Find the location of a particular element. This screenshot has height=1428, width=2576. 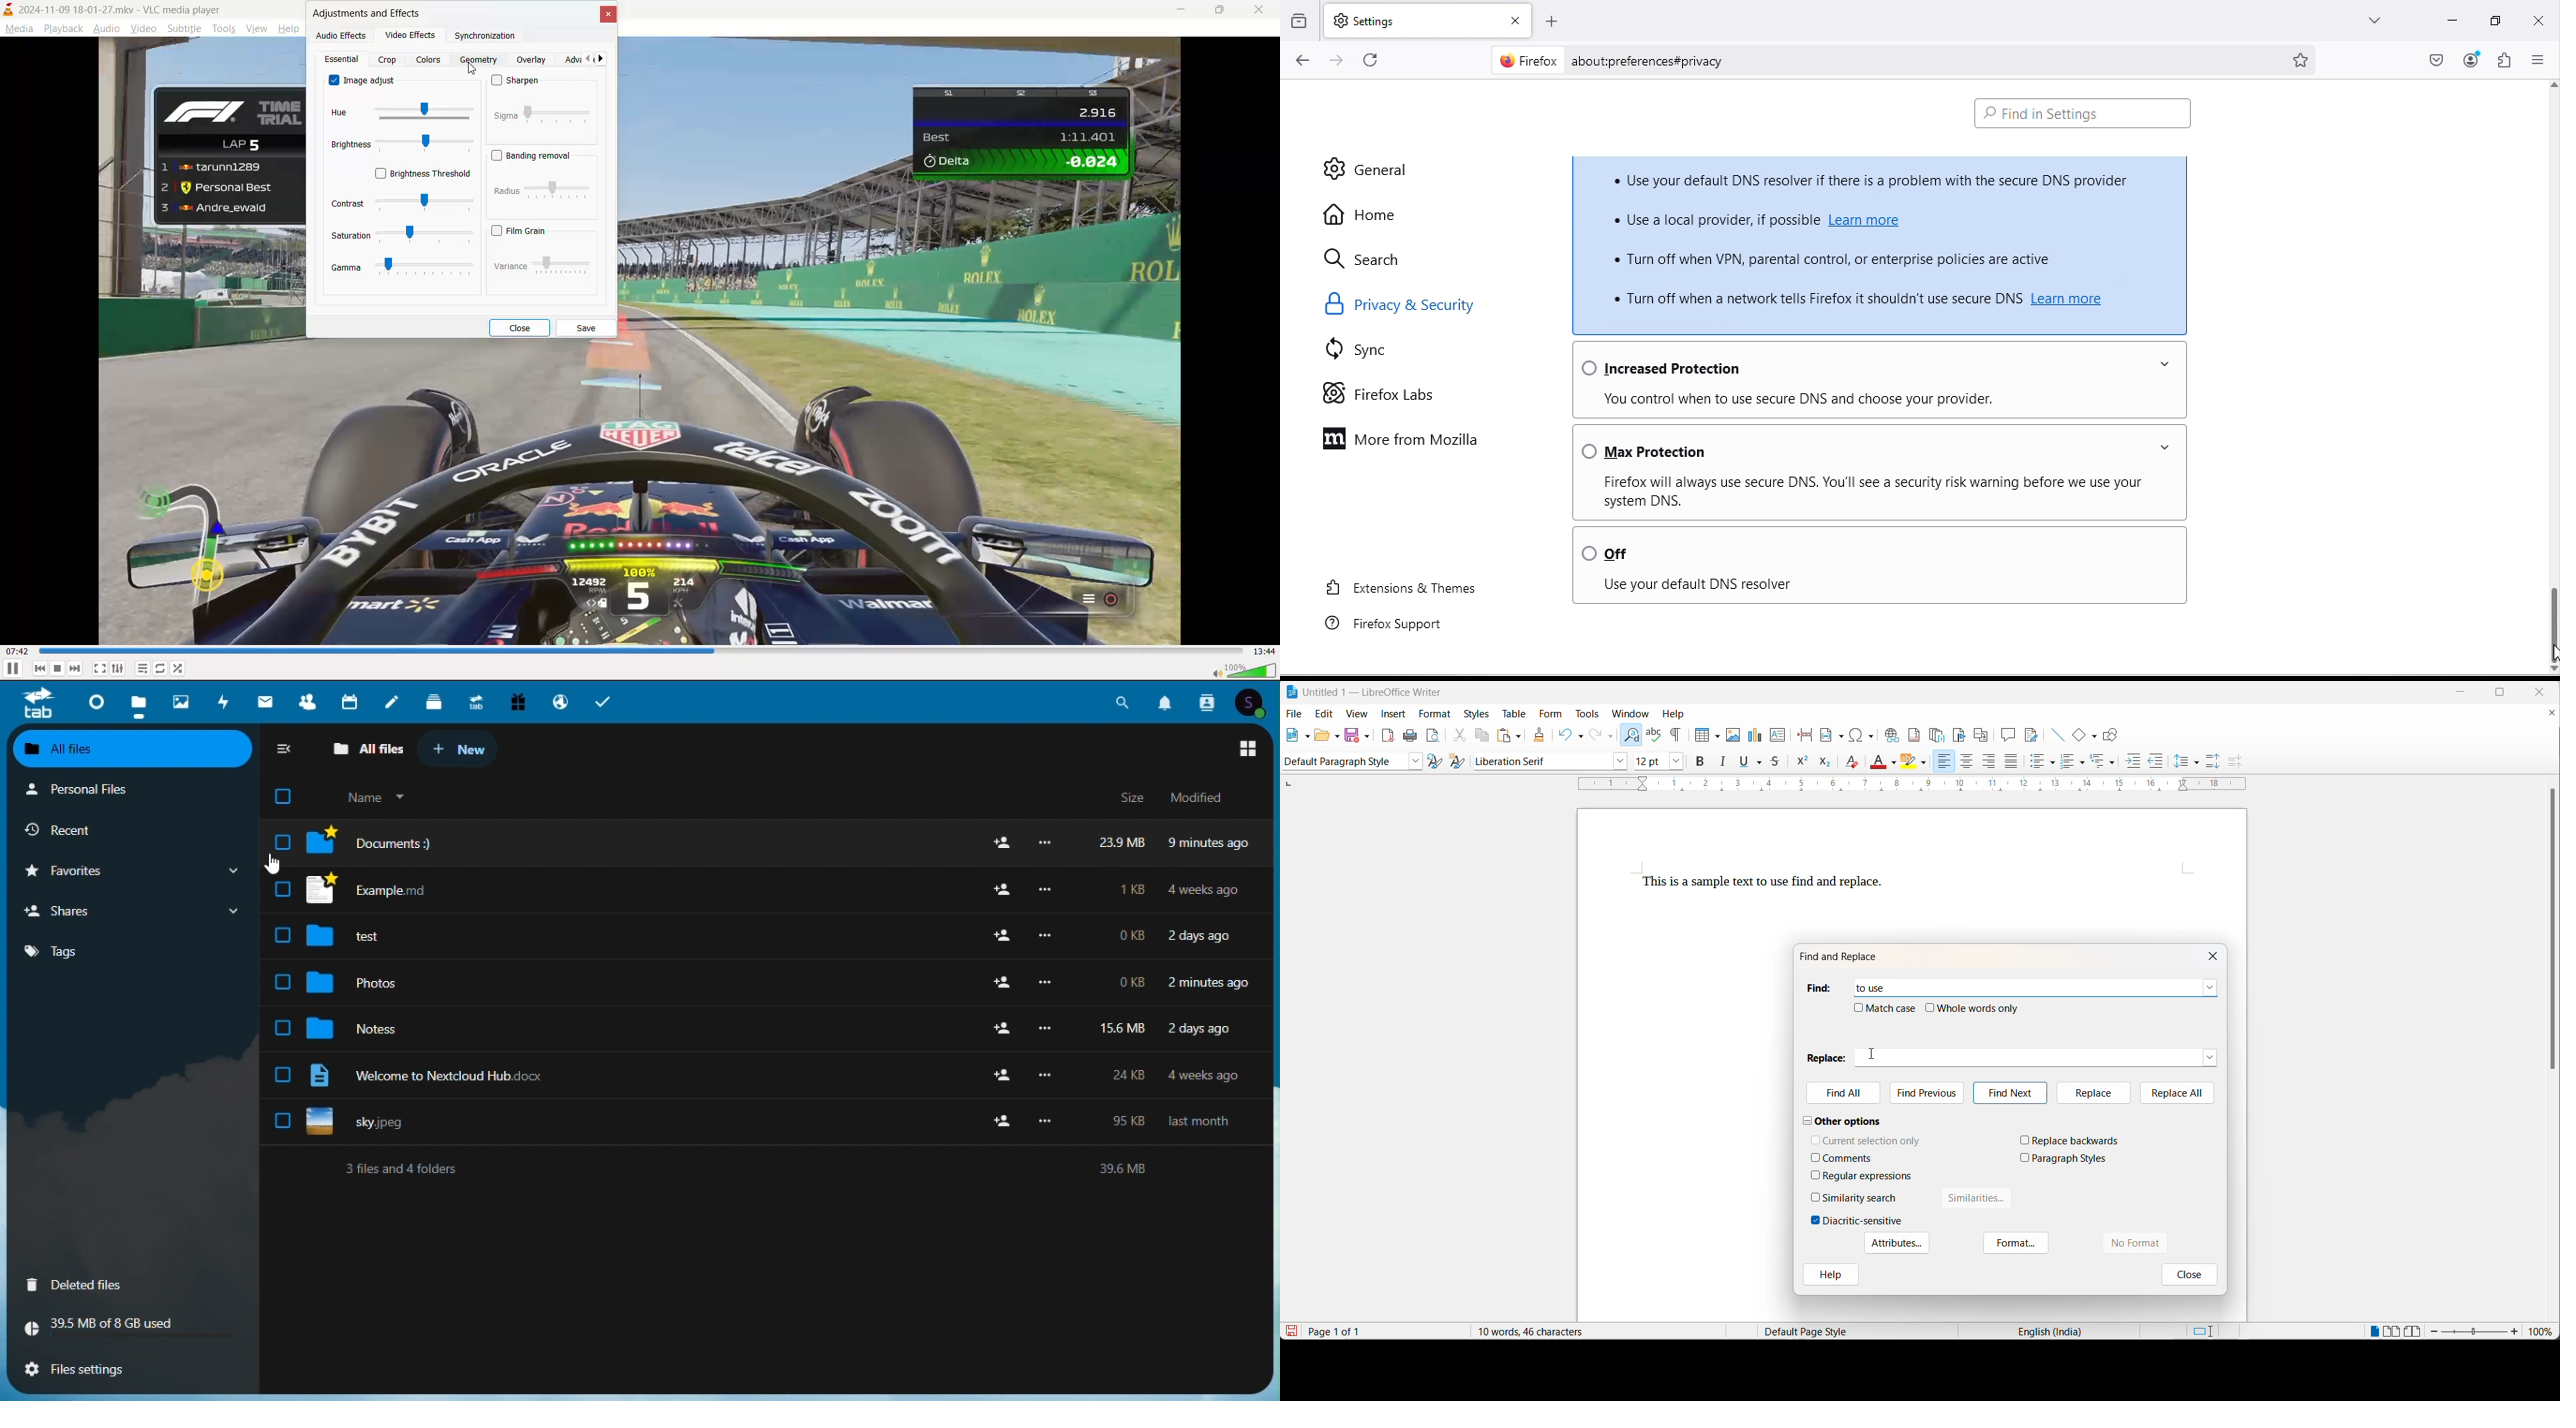

Page 1 of 1 is located at coordinates (1339, 1332).